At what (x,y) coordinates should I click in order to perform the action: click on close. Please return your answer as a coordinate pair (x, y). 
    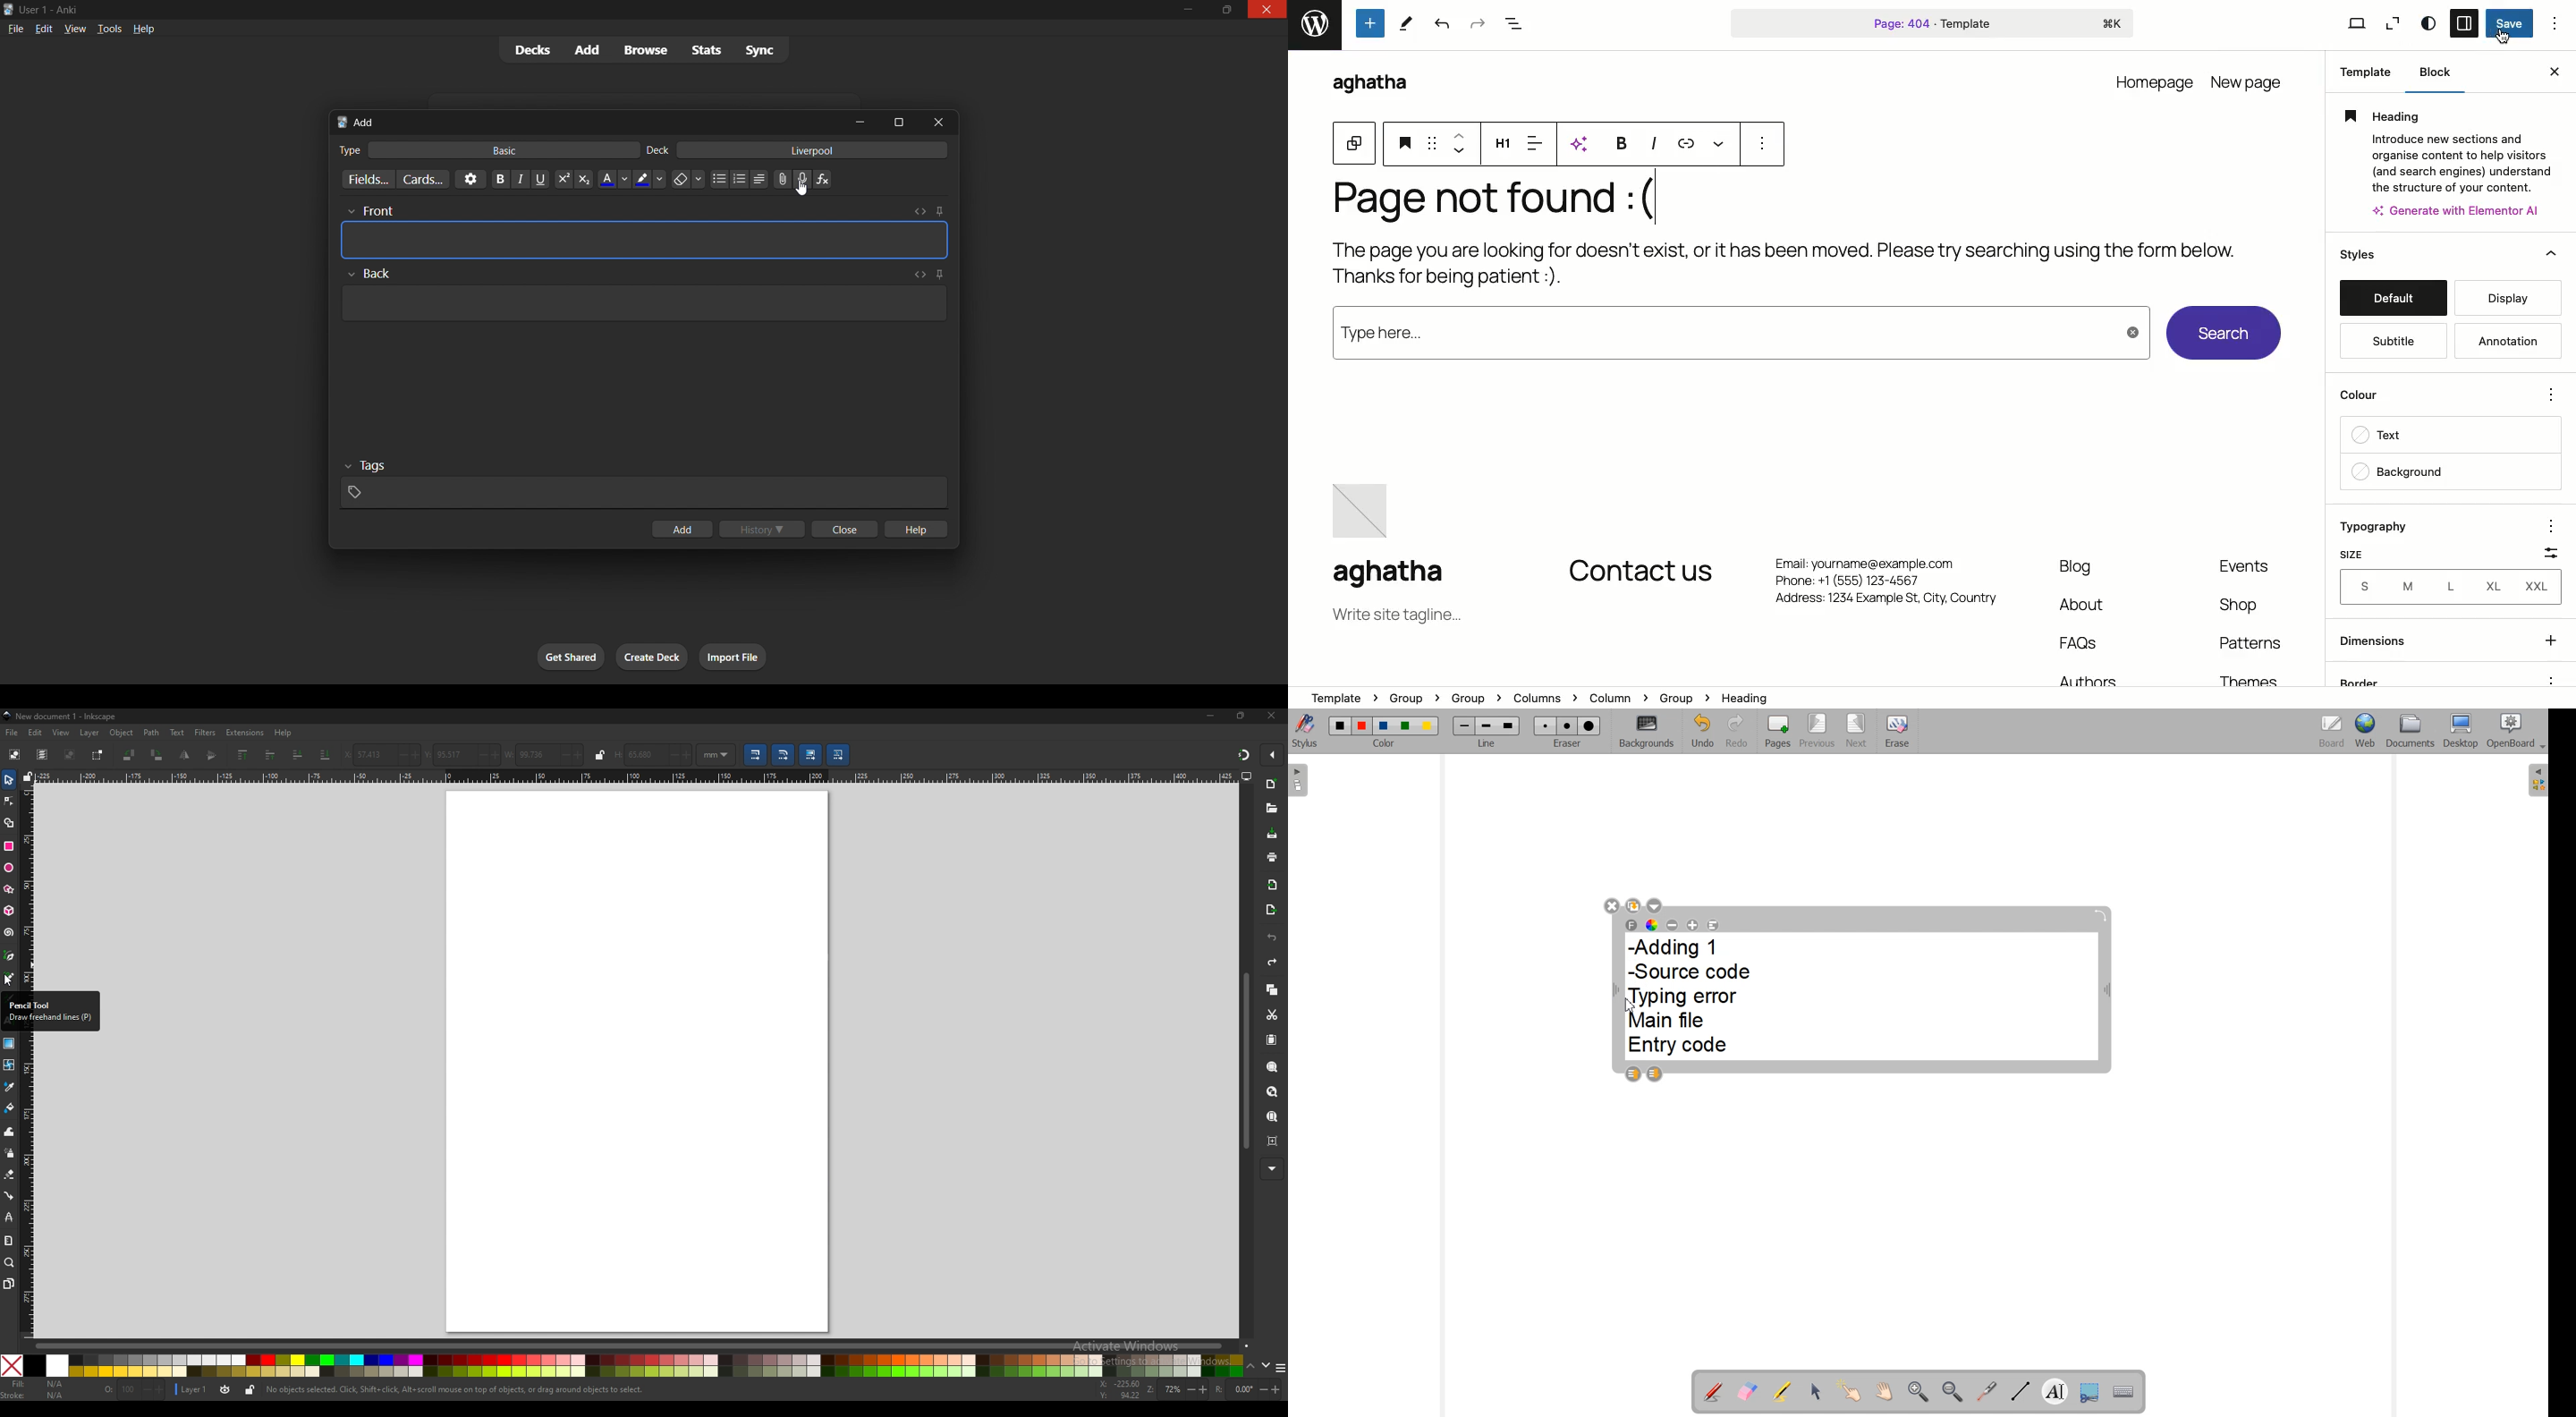
    Looking at the image, I should click on (1267, 11).